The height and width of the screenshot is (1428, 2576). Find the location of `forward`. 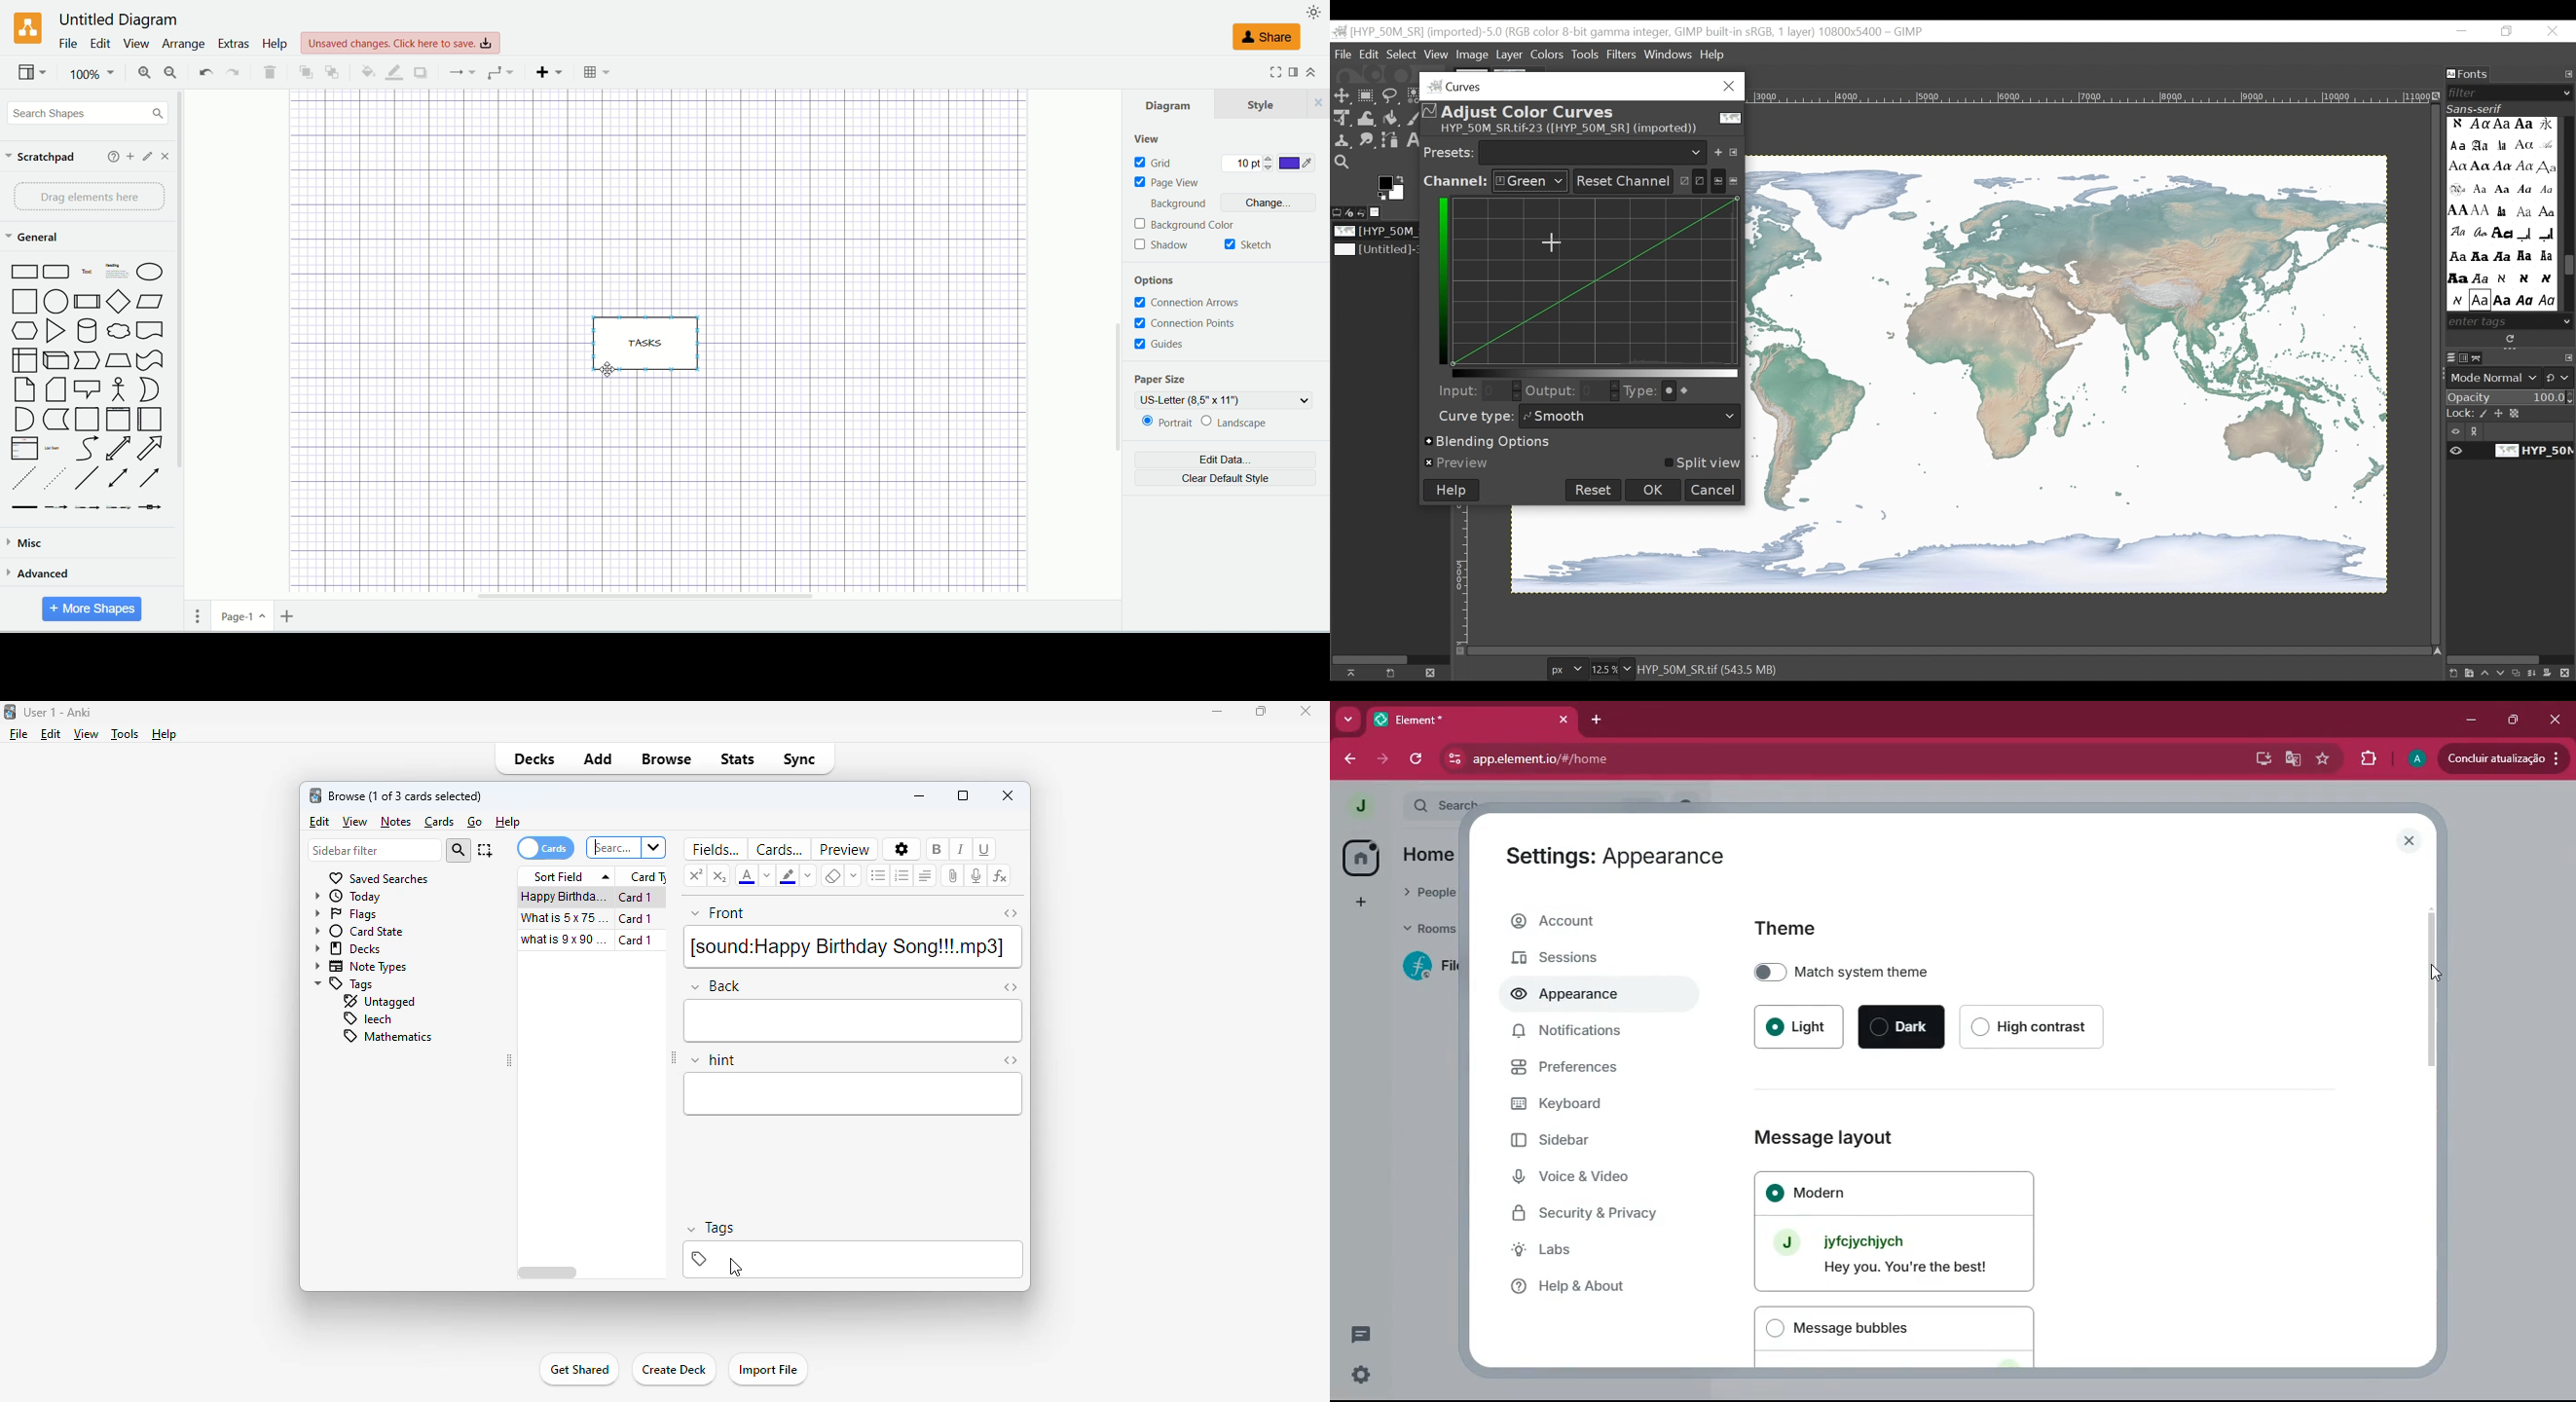

forward is located at coordinates (1386, 759).